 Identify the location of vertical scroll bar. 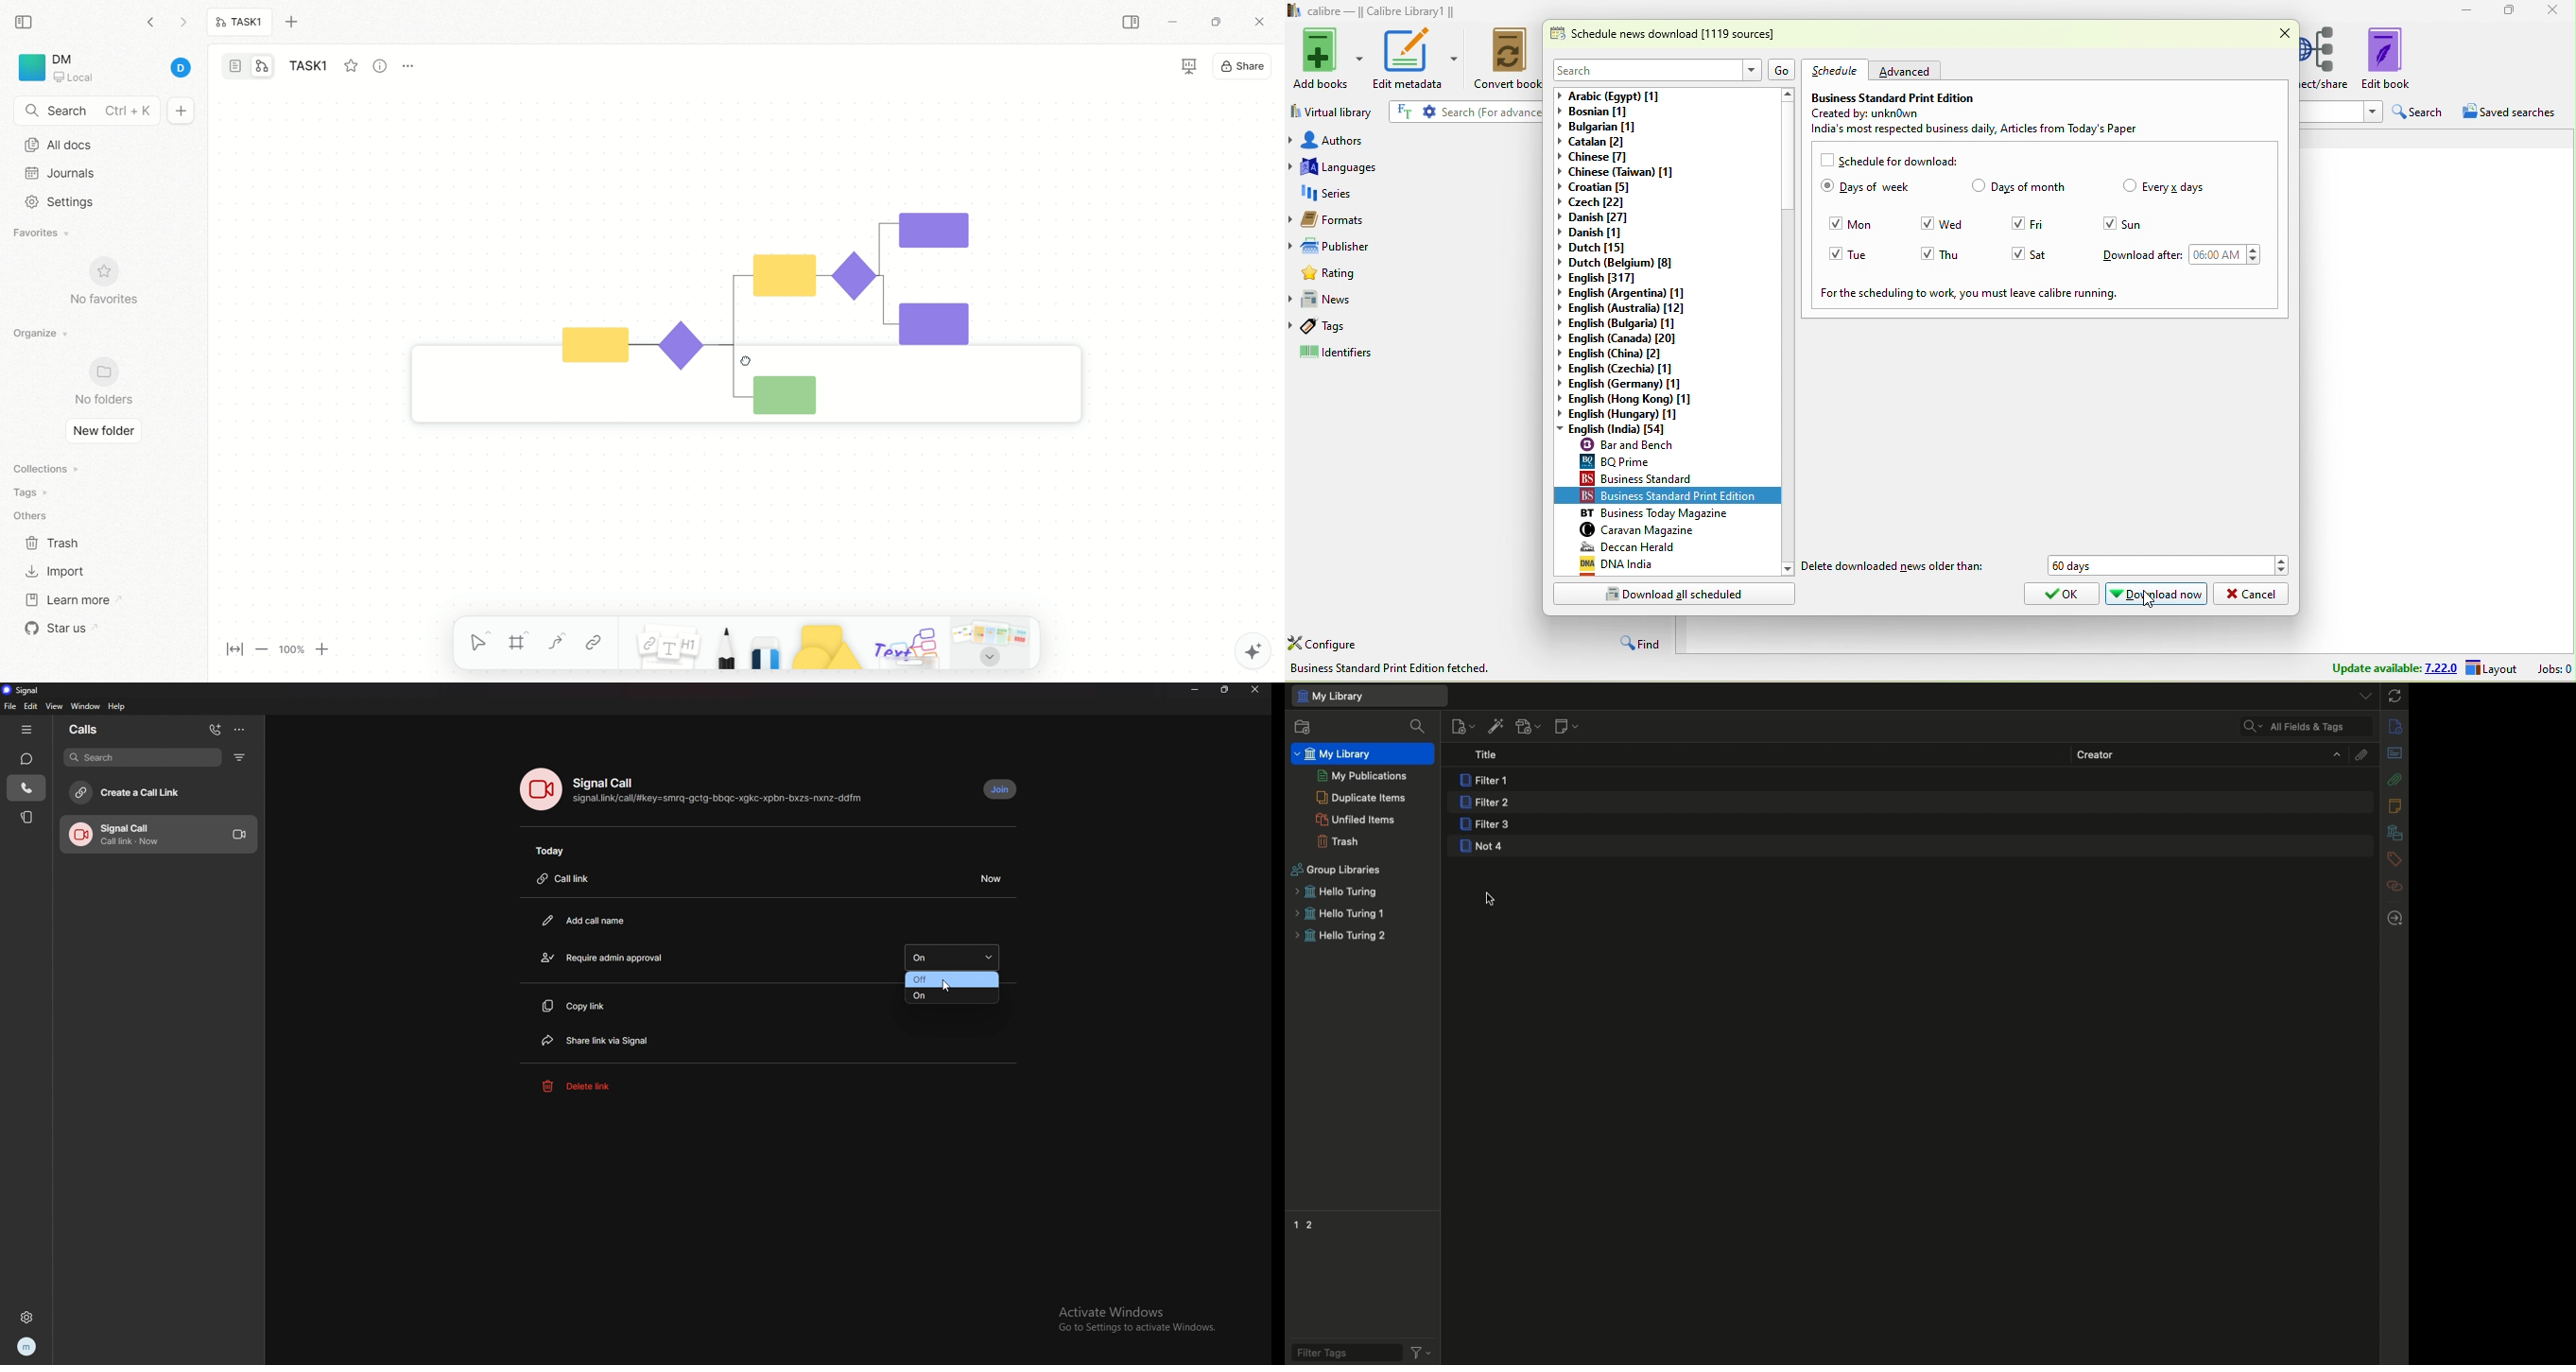
(1789, 332).